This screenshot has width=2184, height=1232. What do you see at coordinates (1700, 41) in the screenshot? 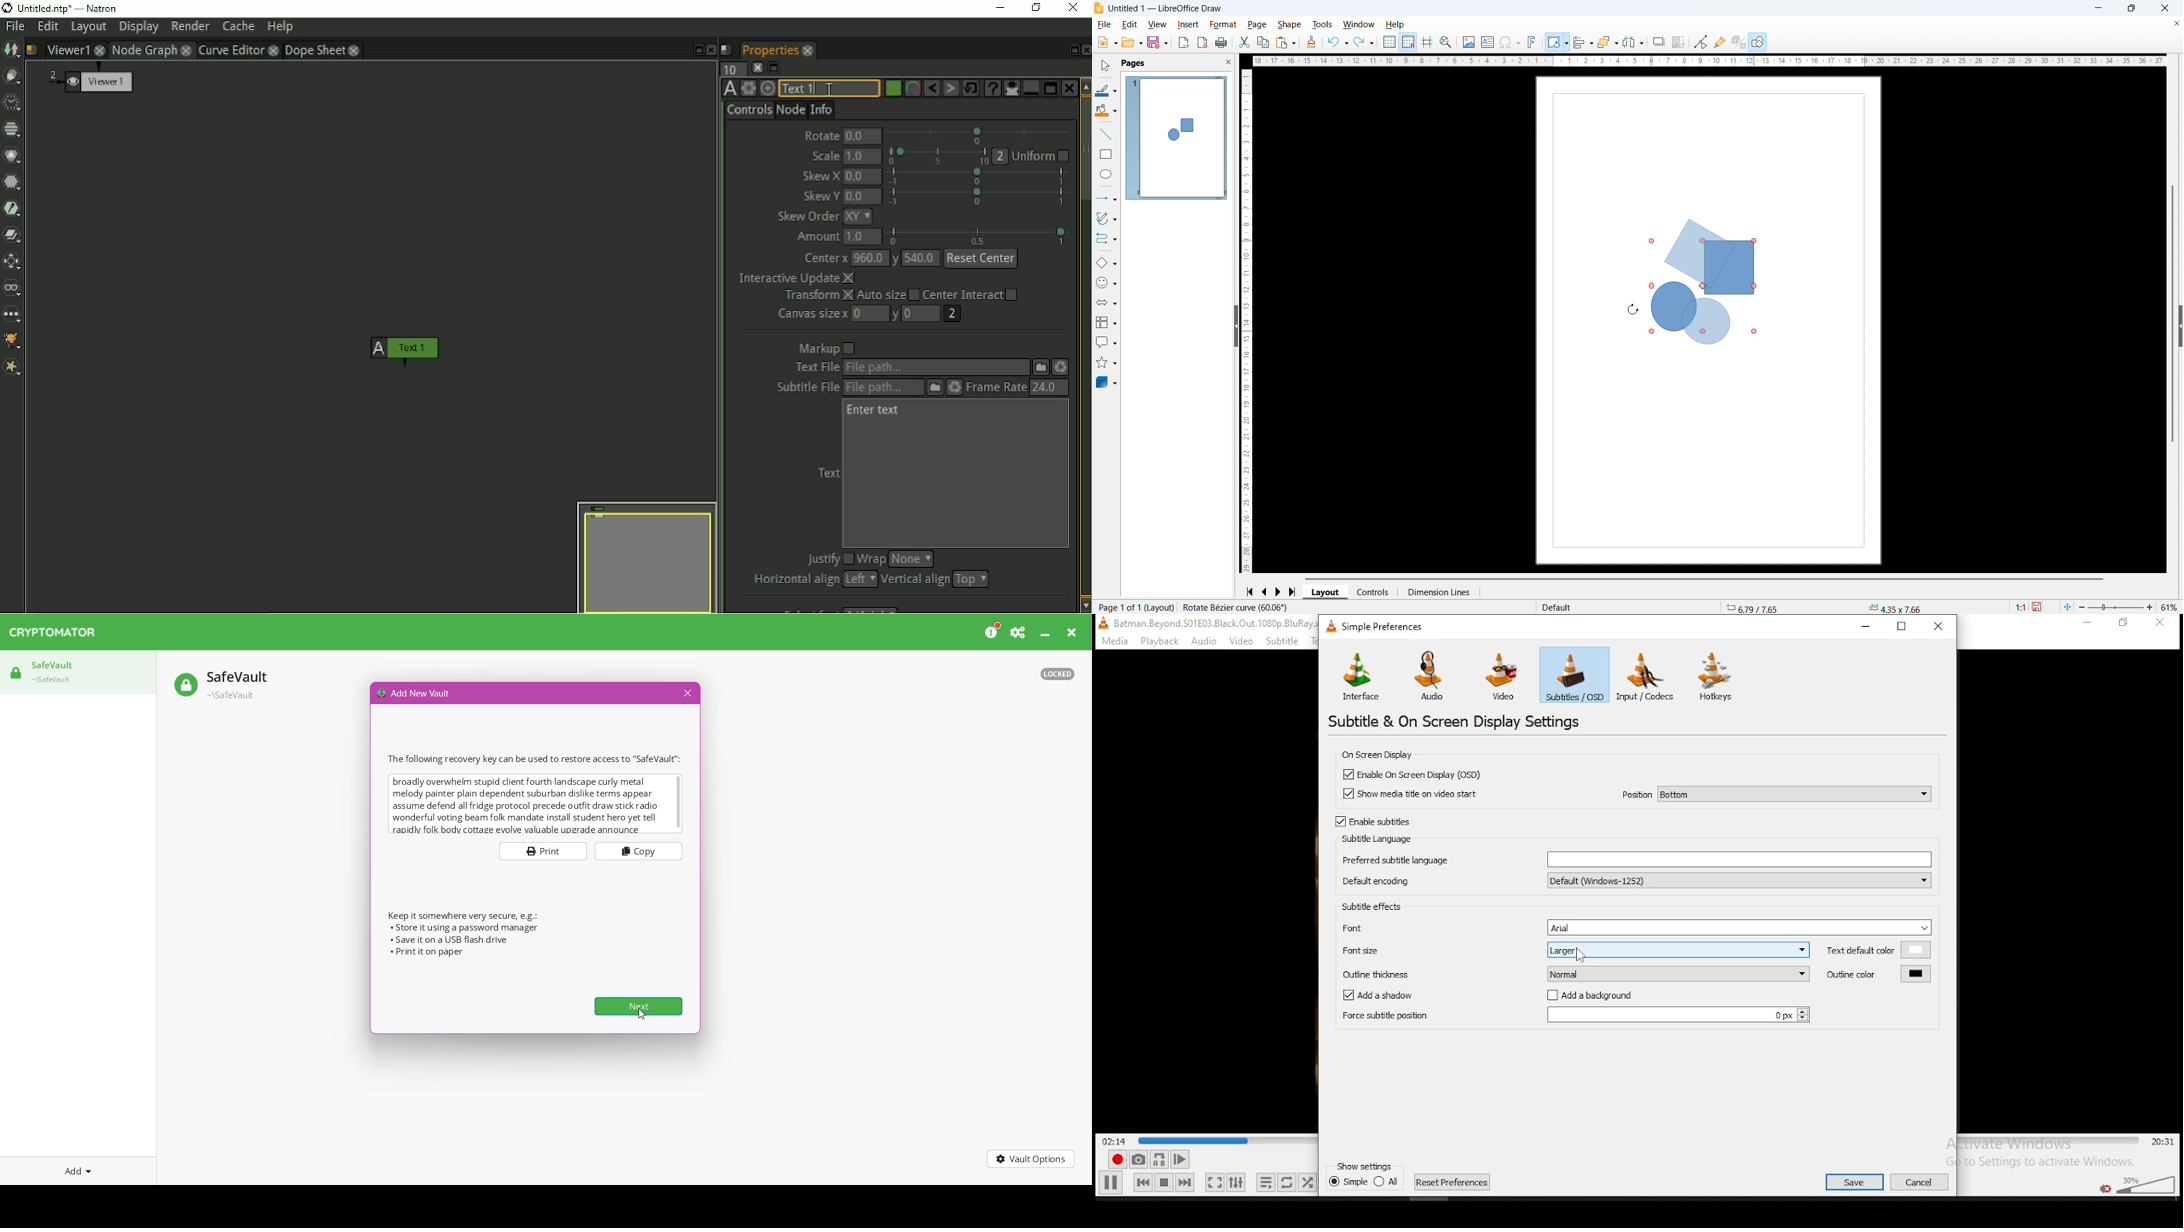
I see `Toggle point edit mode ` at bounding box center [1700, 41].